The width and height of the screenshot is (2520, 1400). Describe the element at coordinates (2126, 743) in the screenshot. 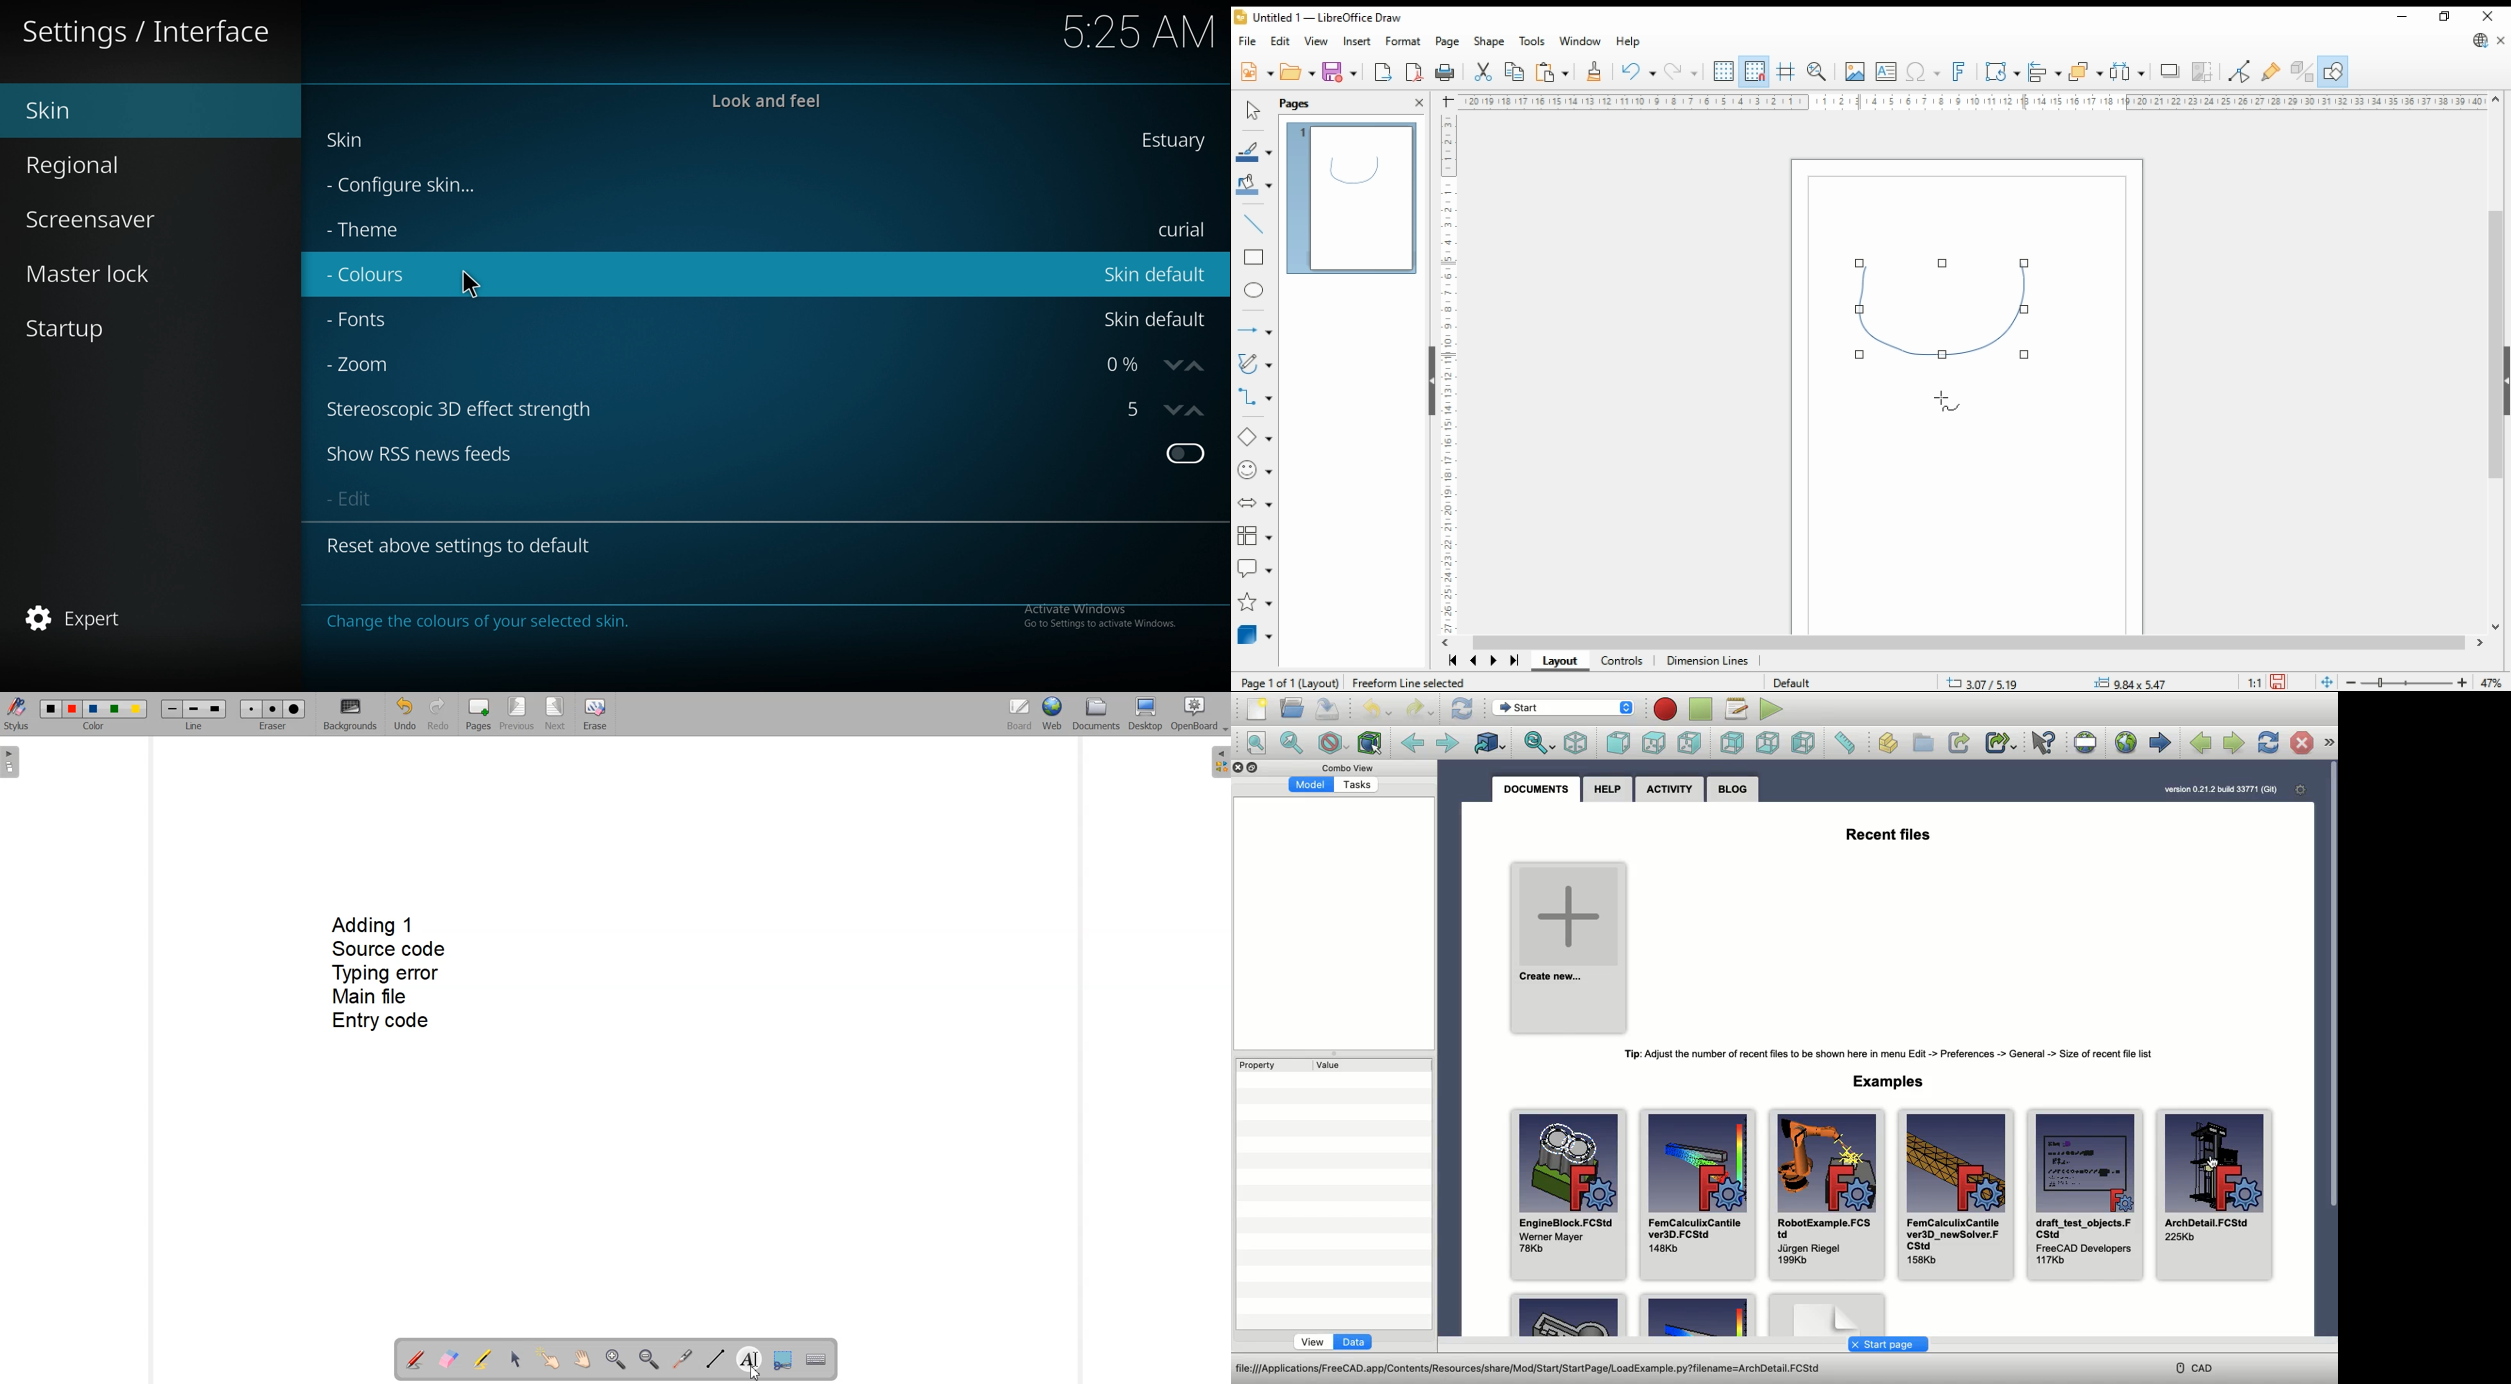

I see `Open website` at that location.